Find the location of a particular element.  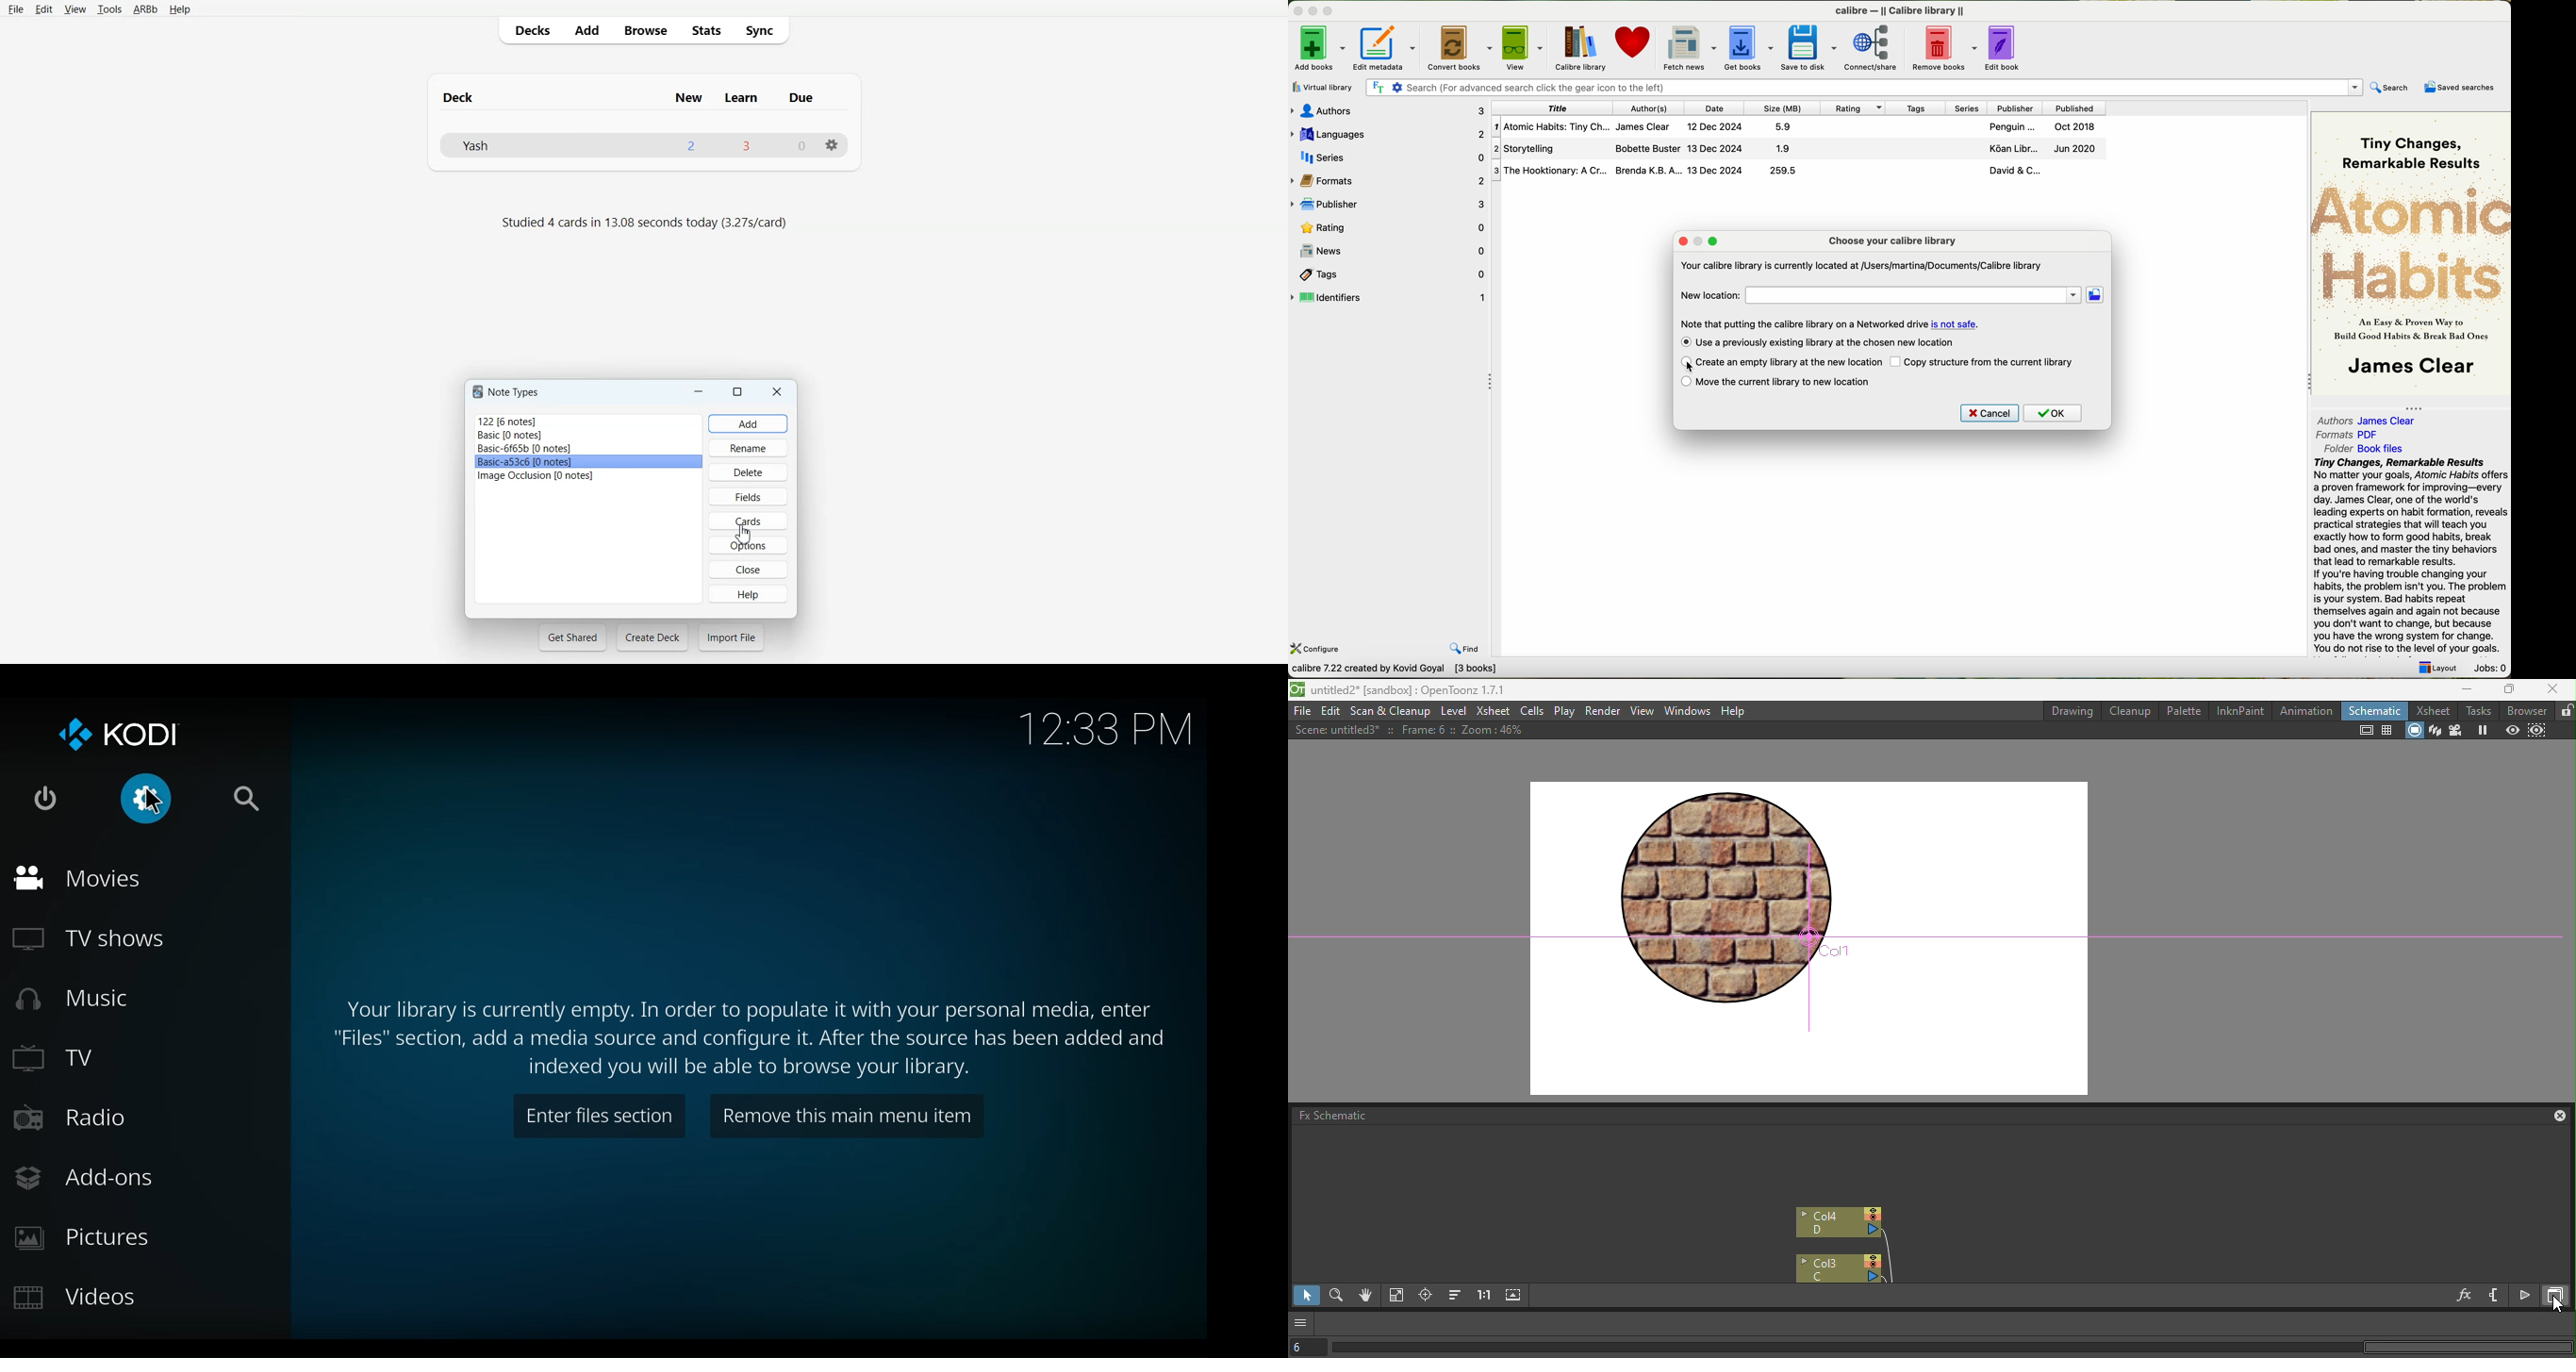

date is located at coordinates (1715, 108).